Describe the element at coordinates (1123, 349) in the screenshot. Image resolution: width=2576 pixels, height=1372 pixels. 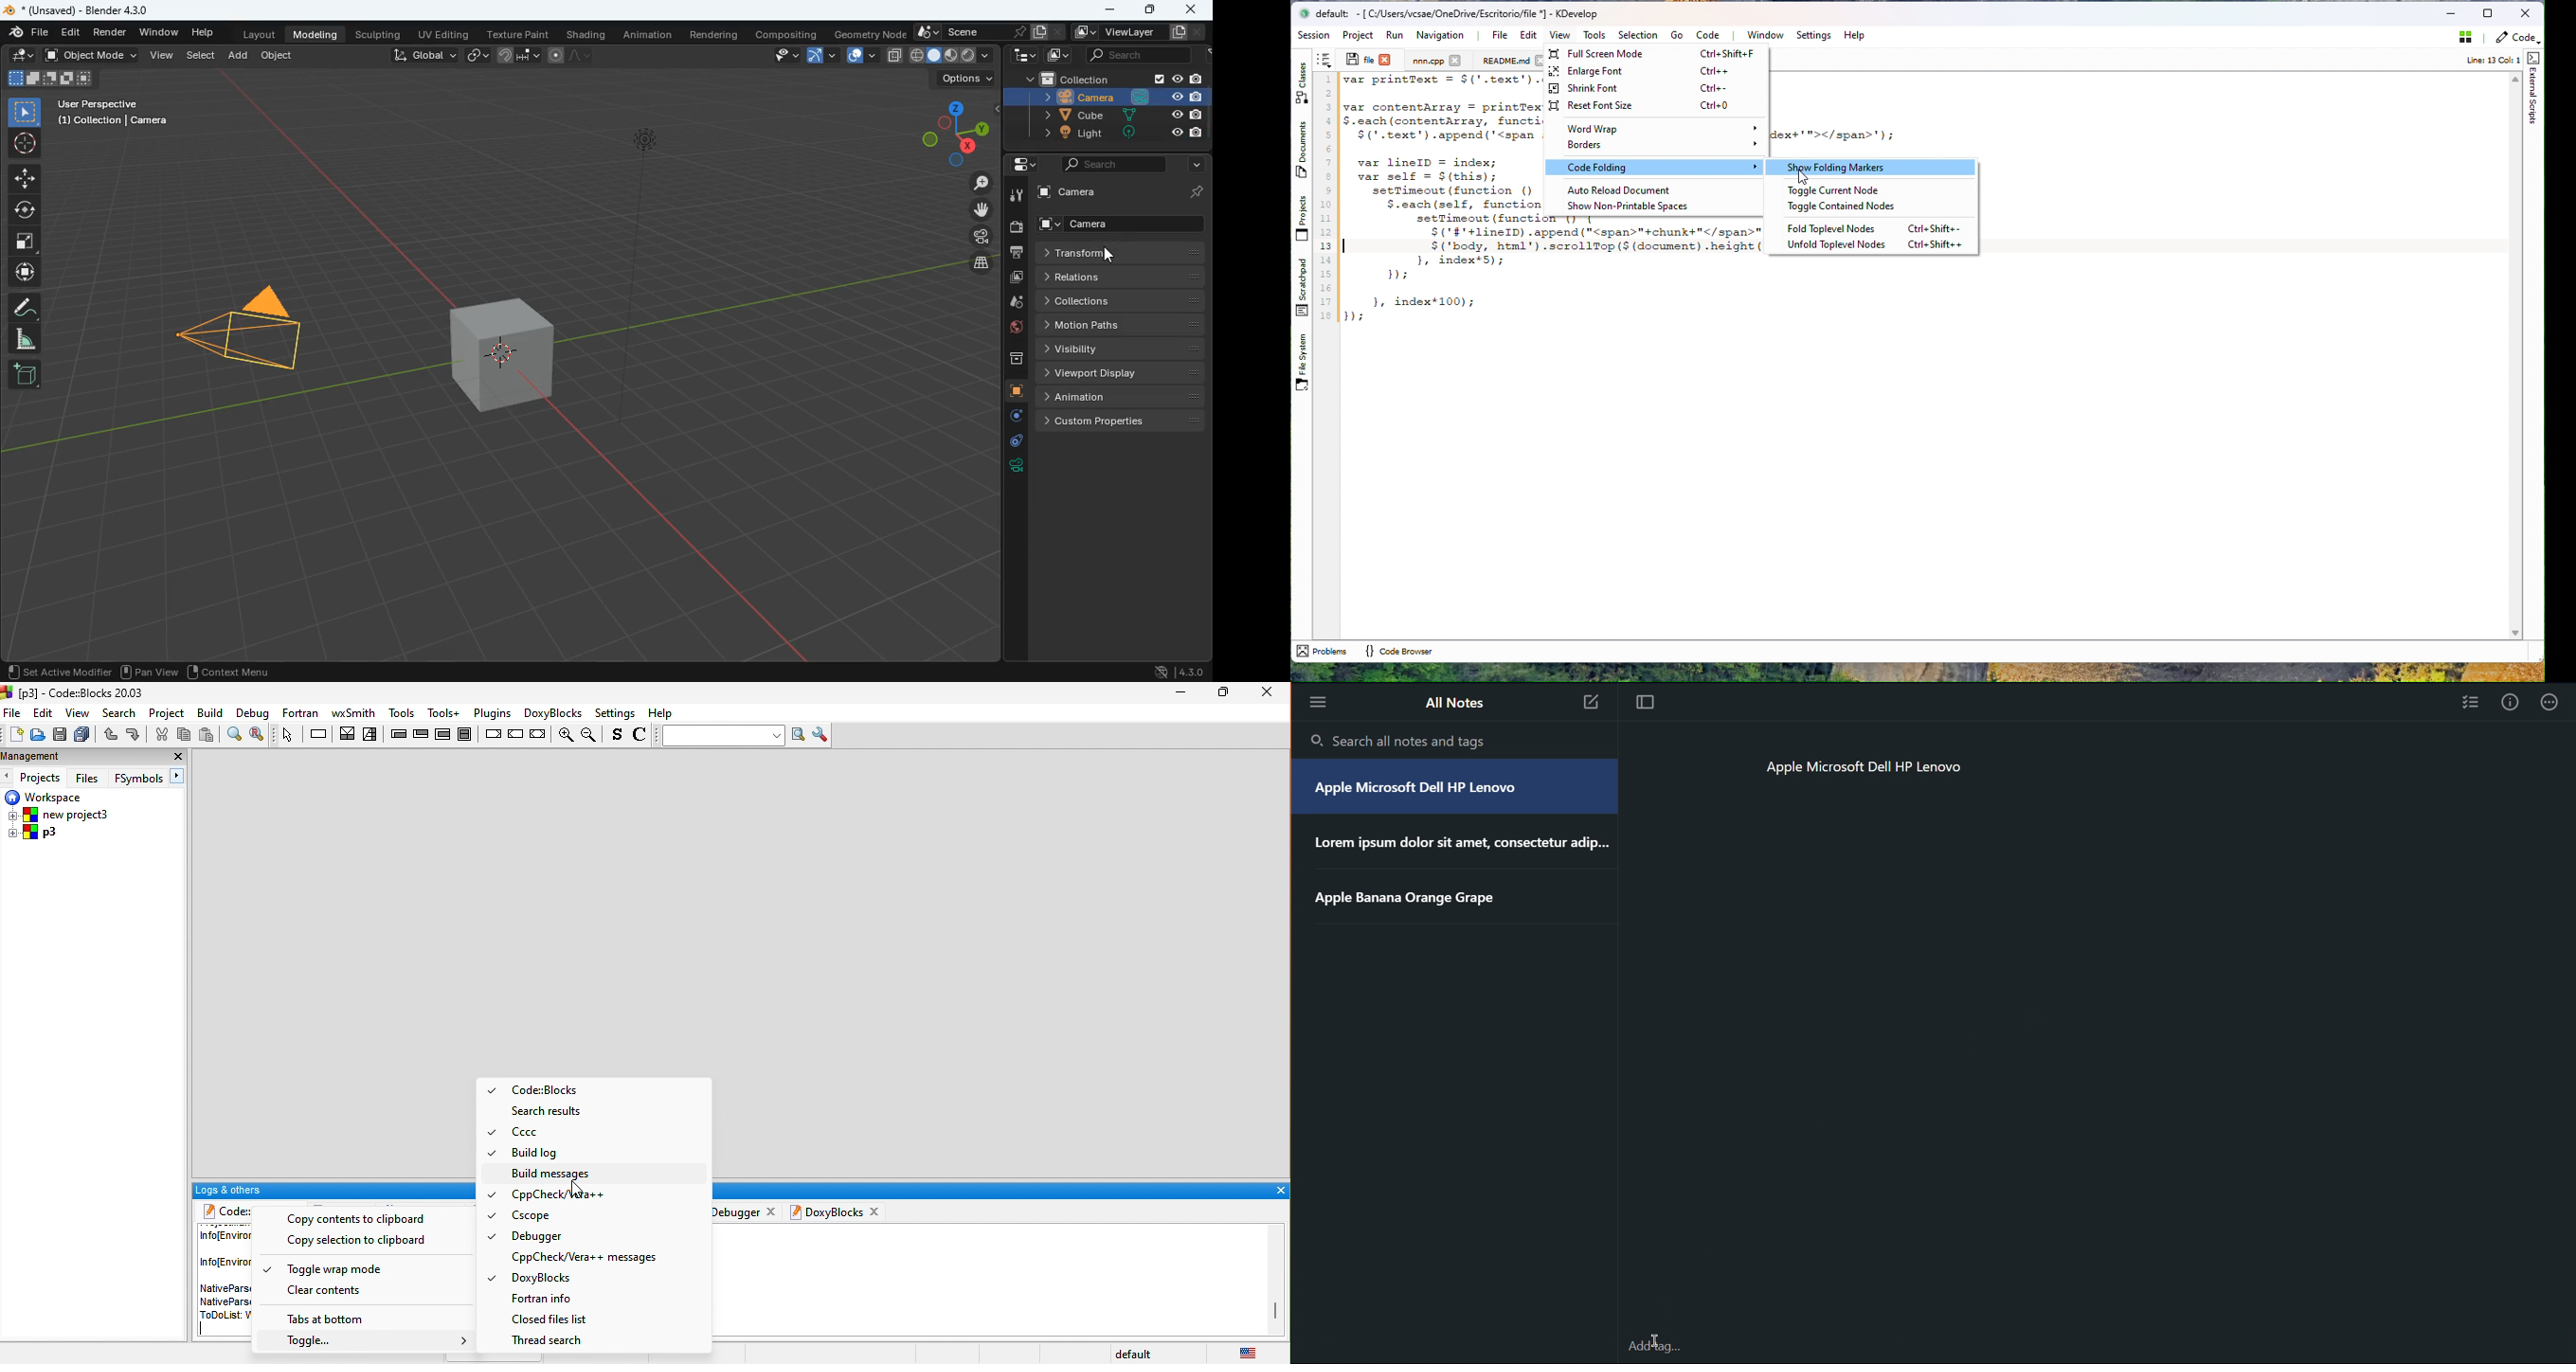
I see `visibility` at that location.